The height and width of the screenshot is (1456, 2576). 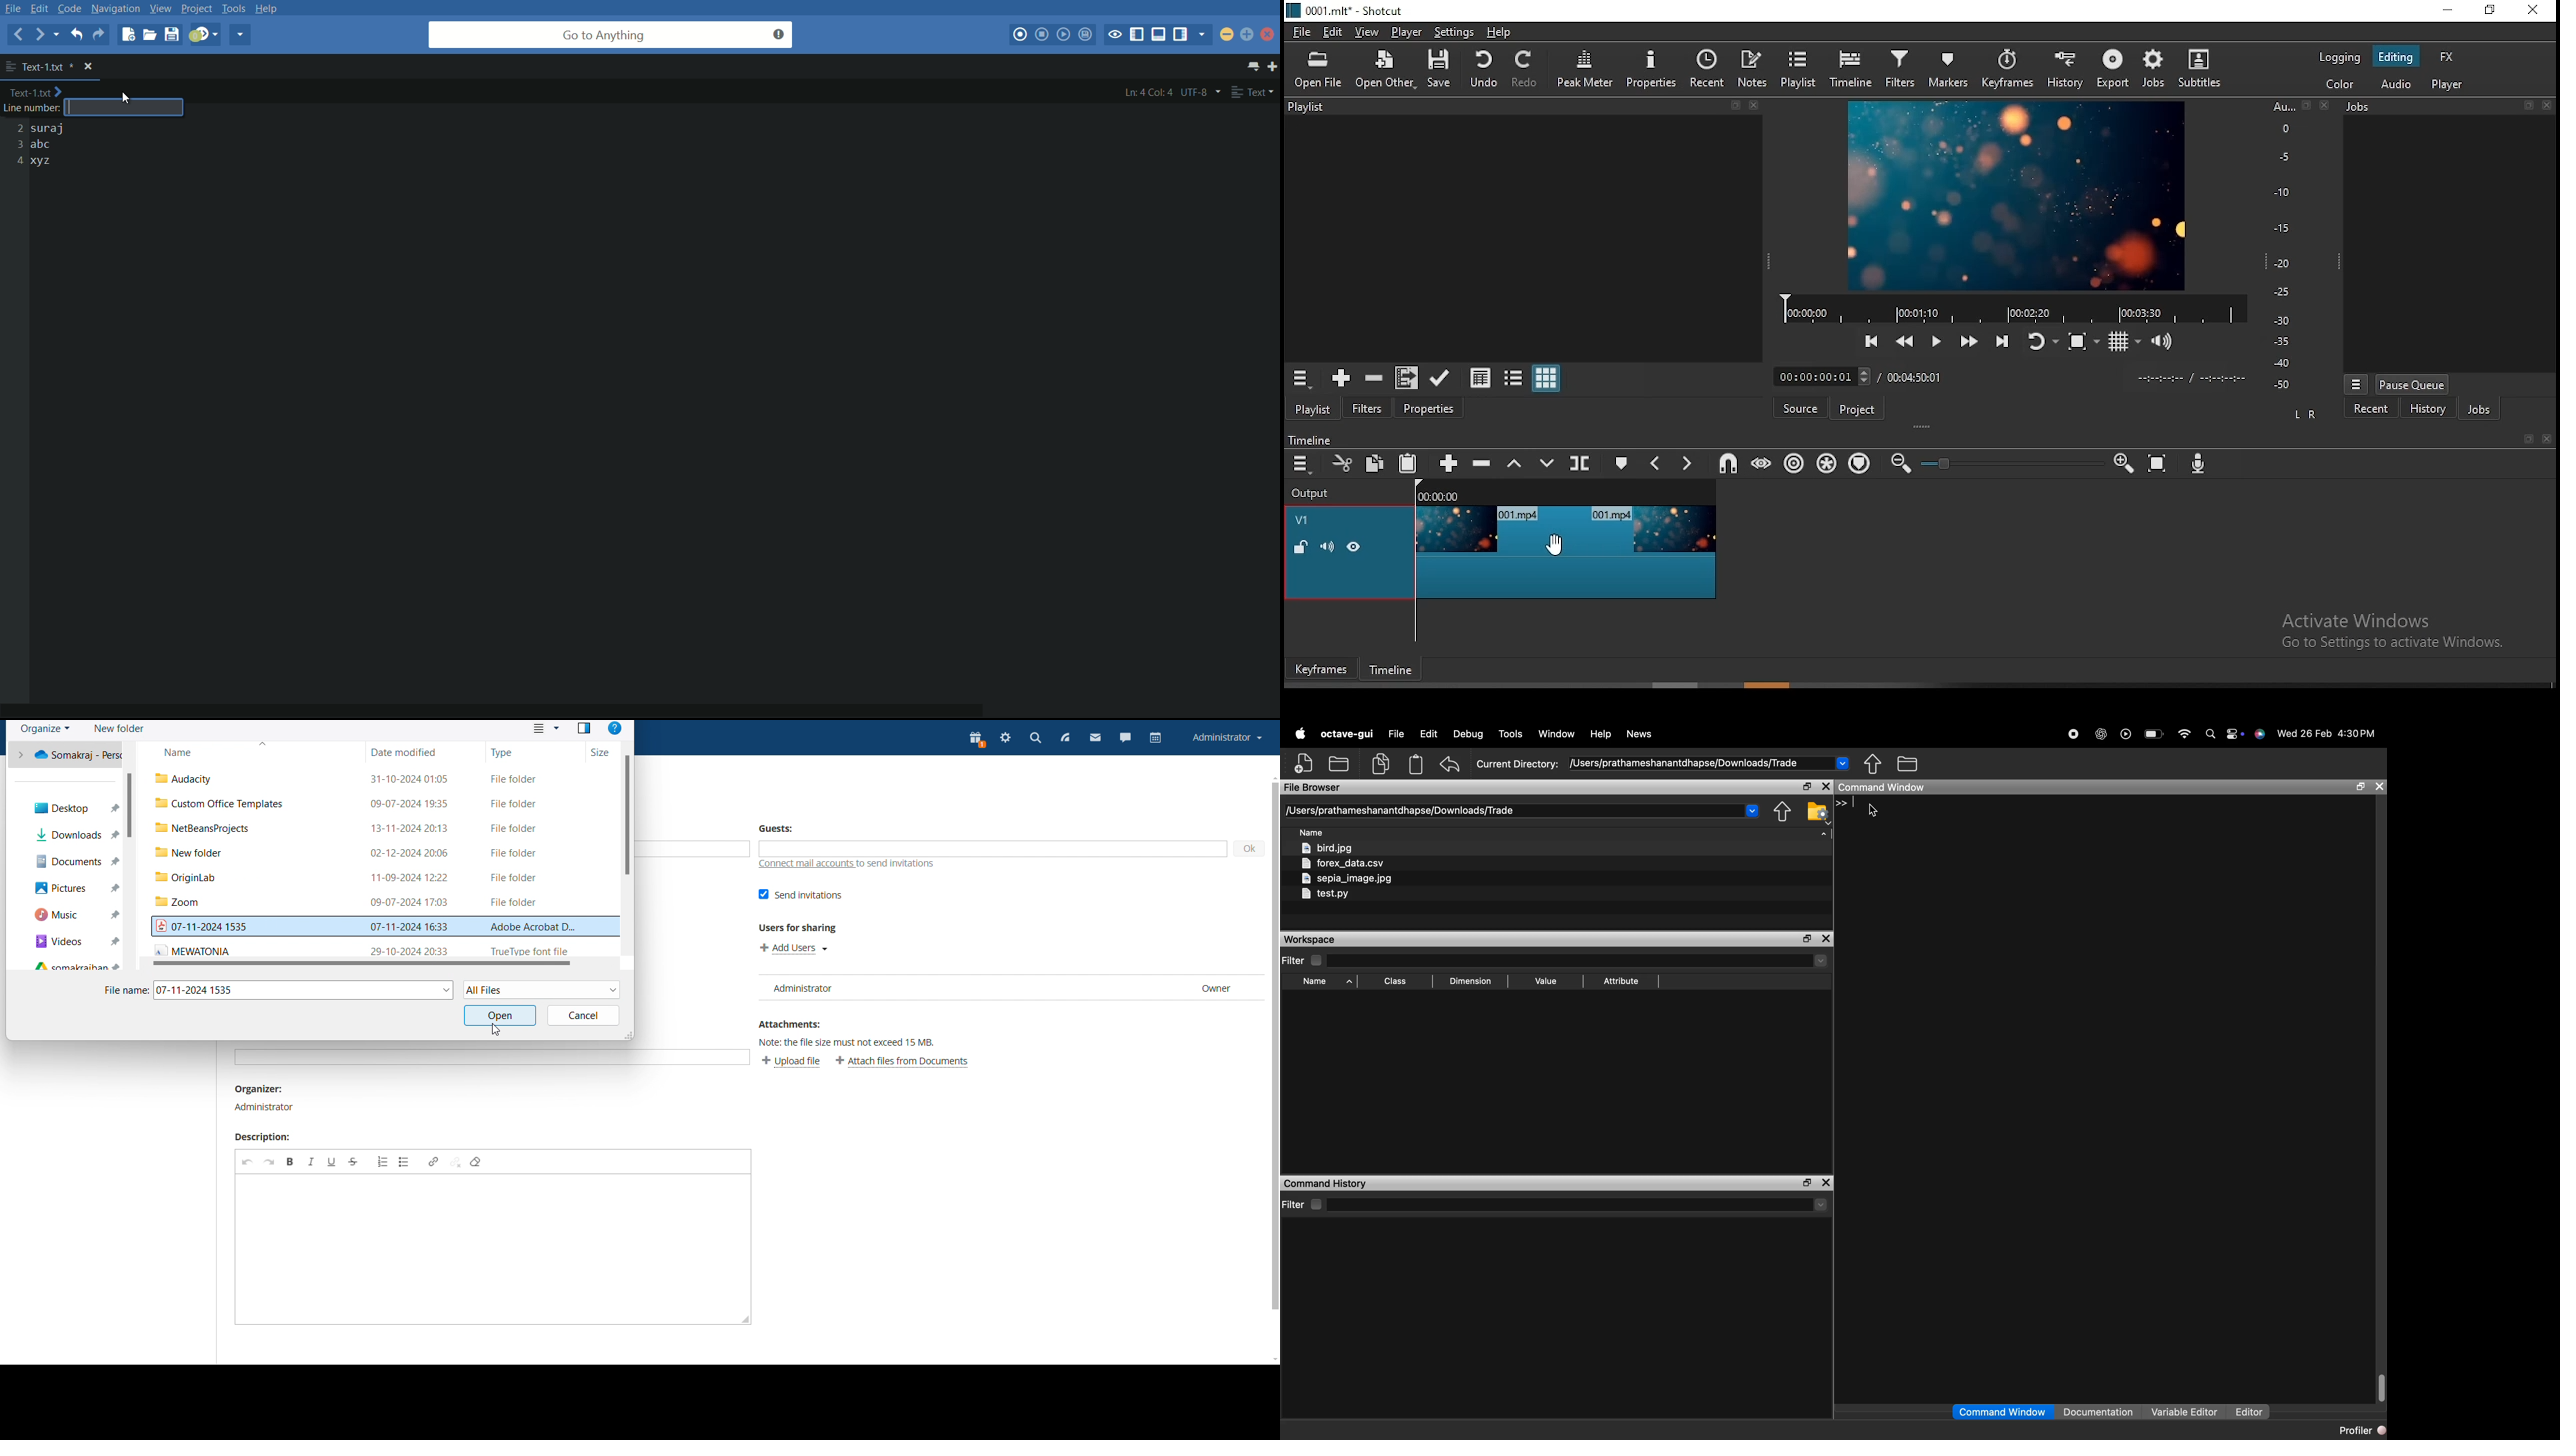 I want to click on filters, so click(x=1370, y=408).